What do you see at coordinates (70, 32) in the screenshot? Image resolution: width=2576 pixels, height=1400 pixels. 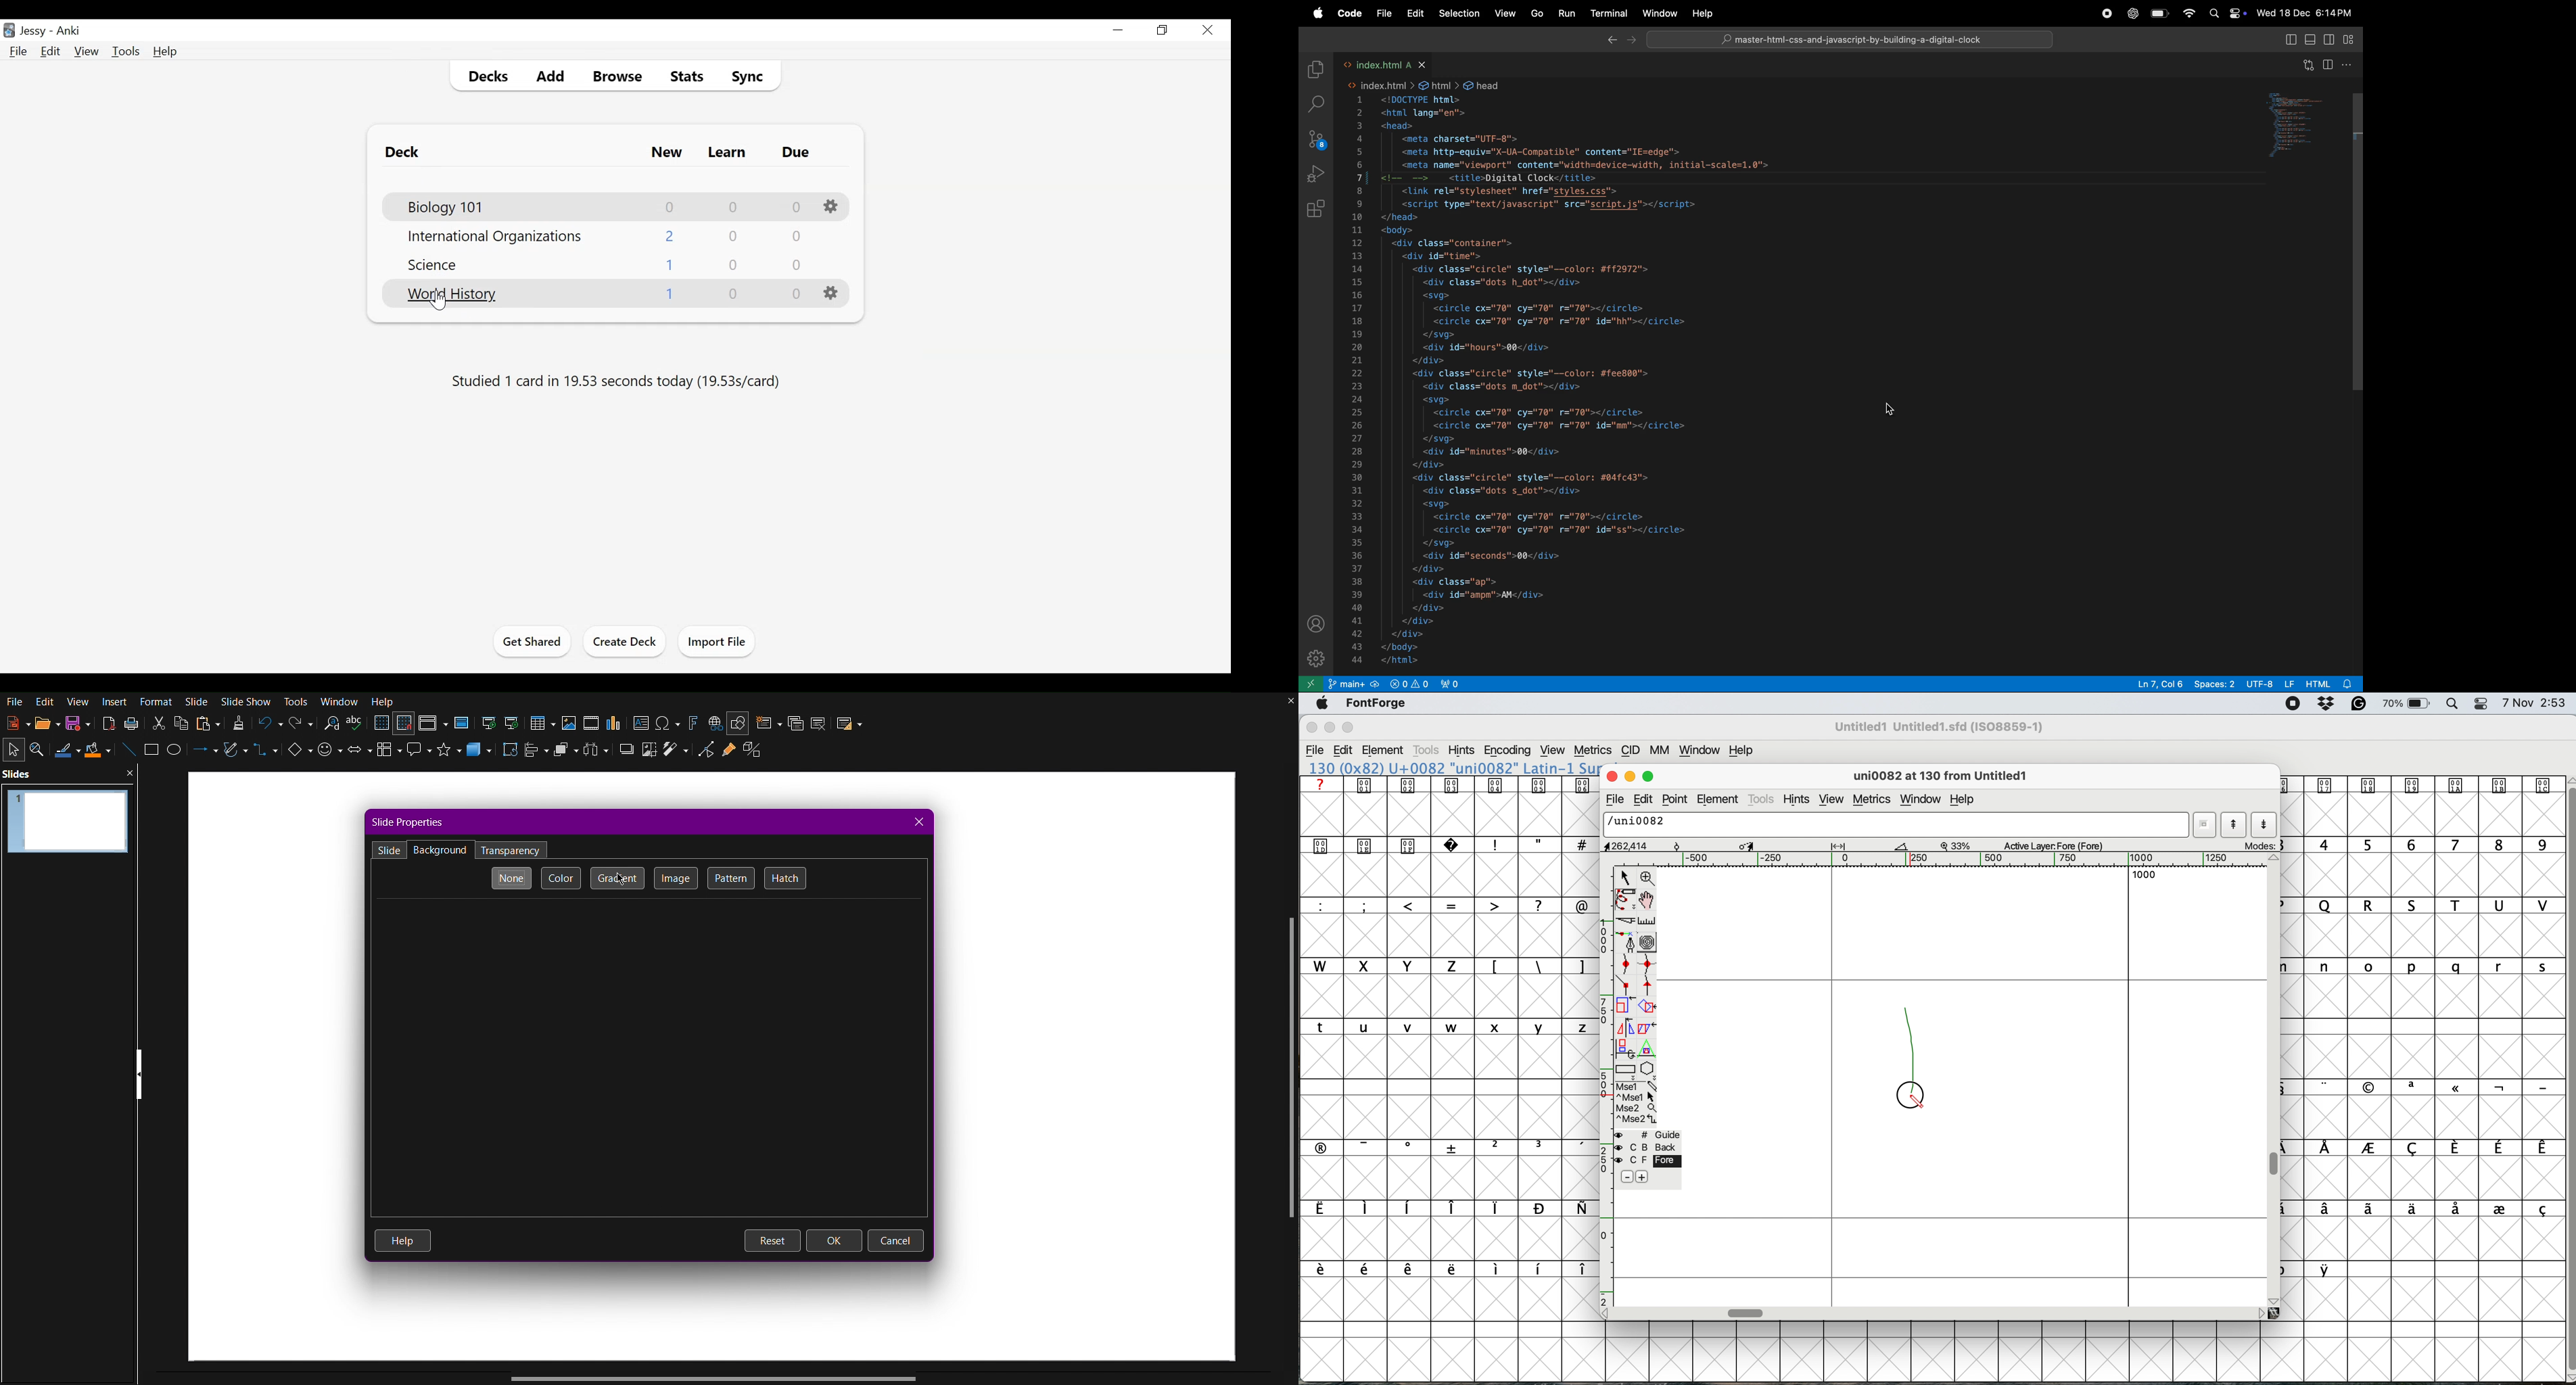 I see `Anki` at bounding box center [70, 32].